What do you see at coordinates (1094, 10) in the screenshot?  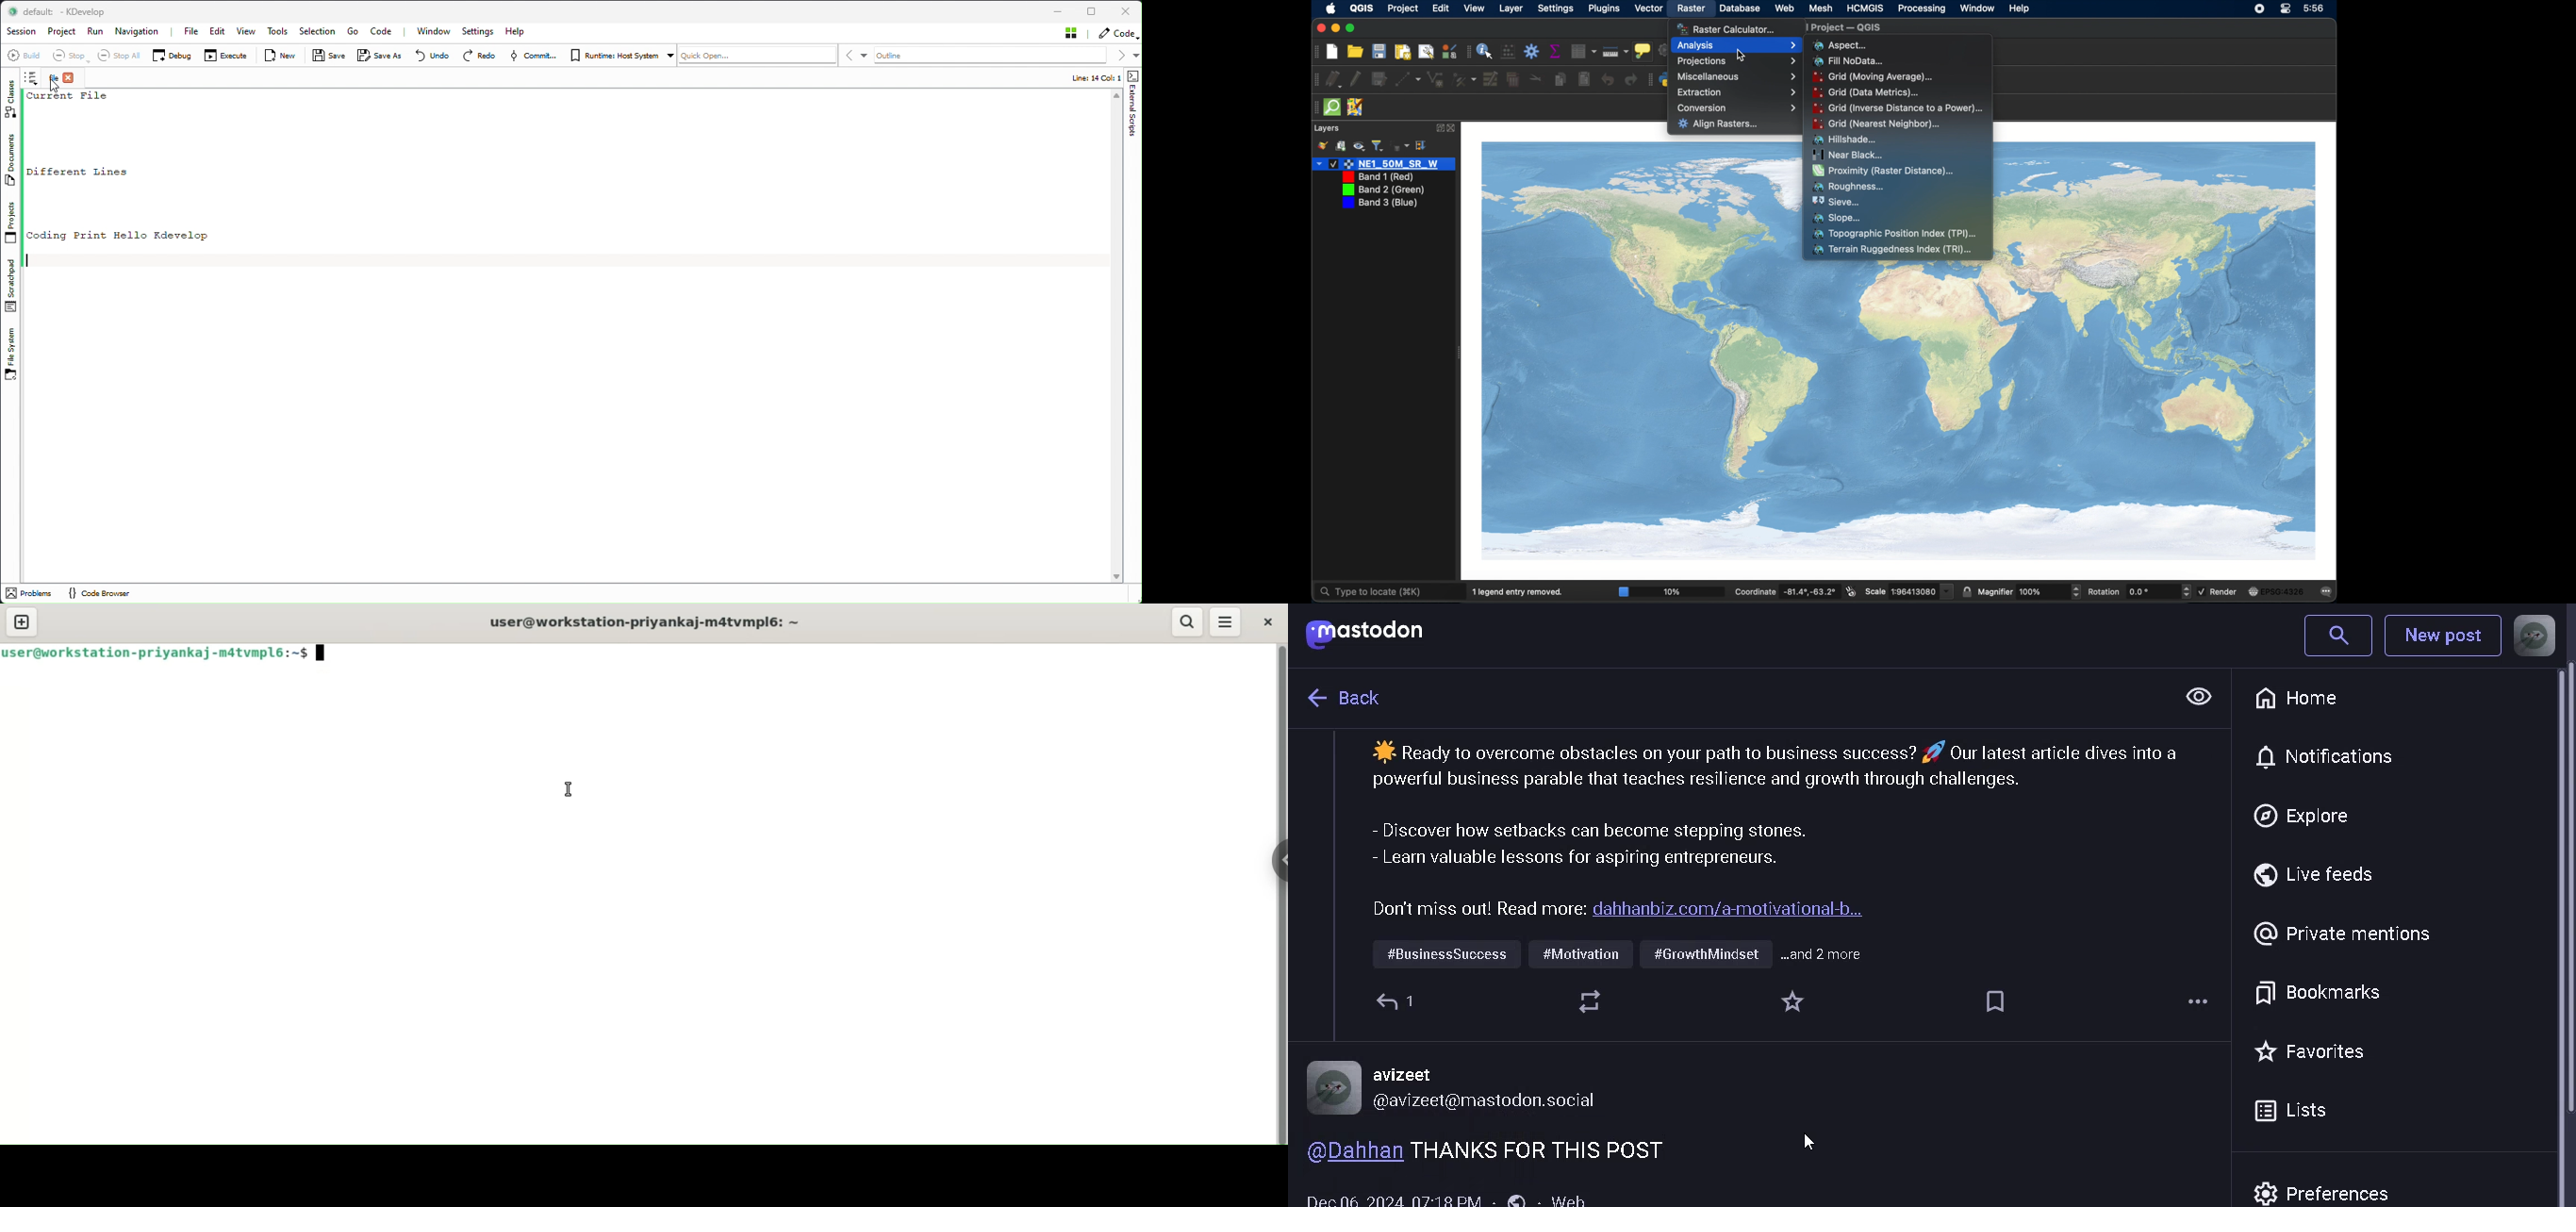 I see `Maximize` at bounding box center [1094, 10].